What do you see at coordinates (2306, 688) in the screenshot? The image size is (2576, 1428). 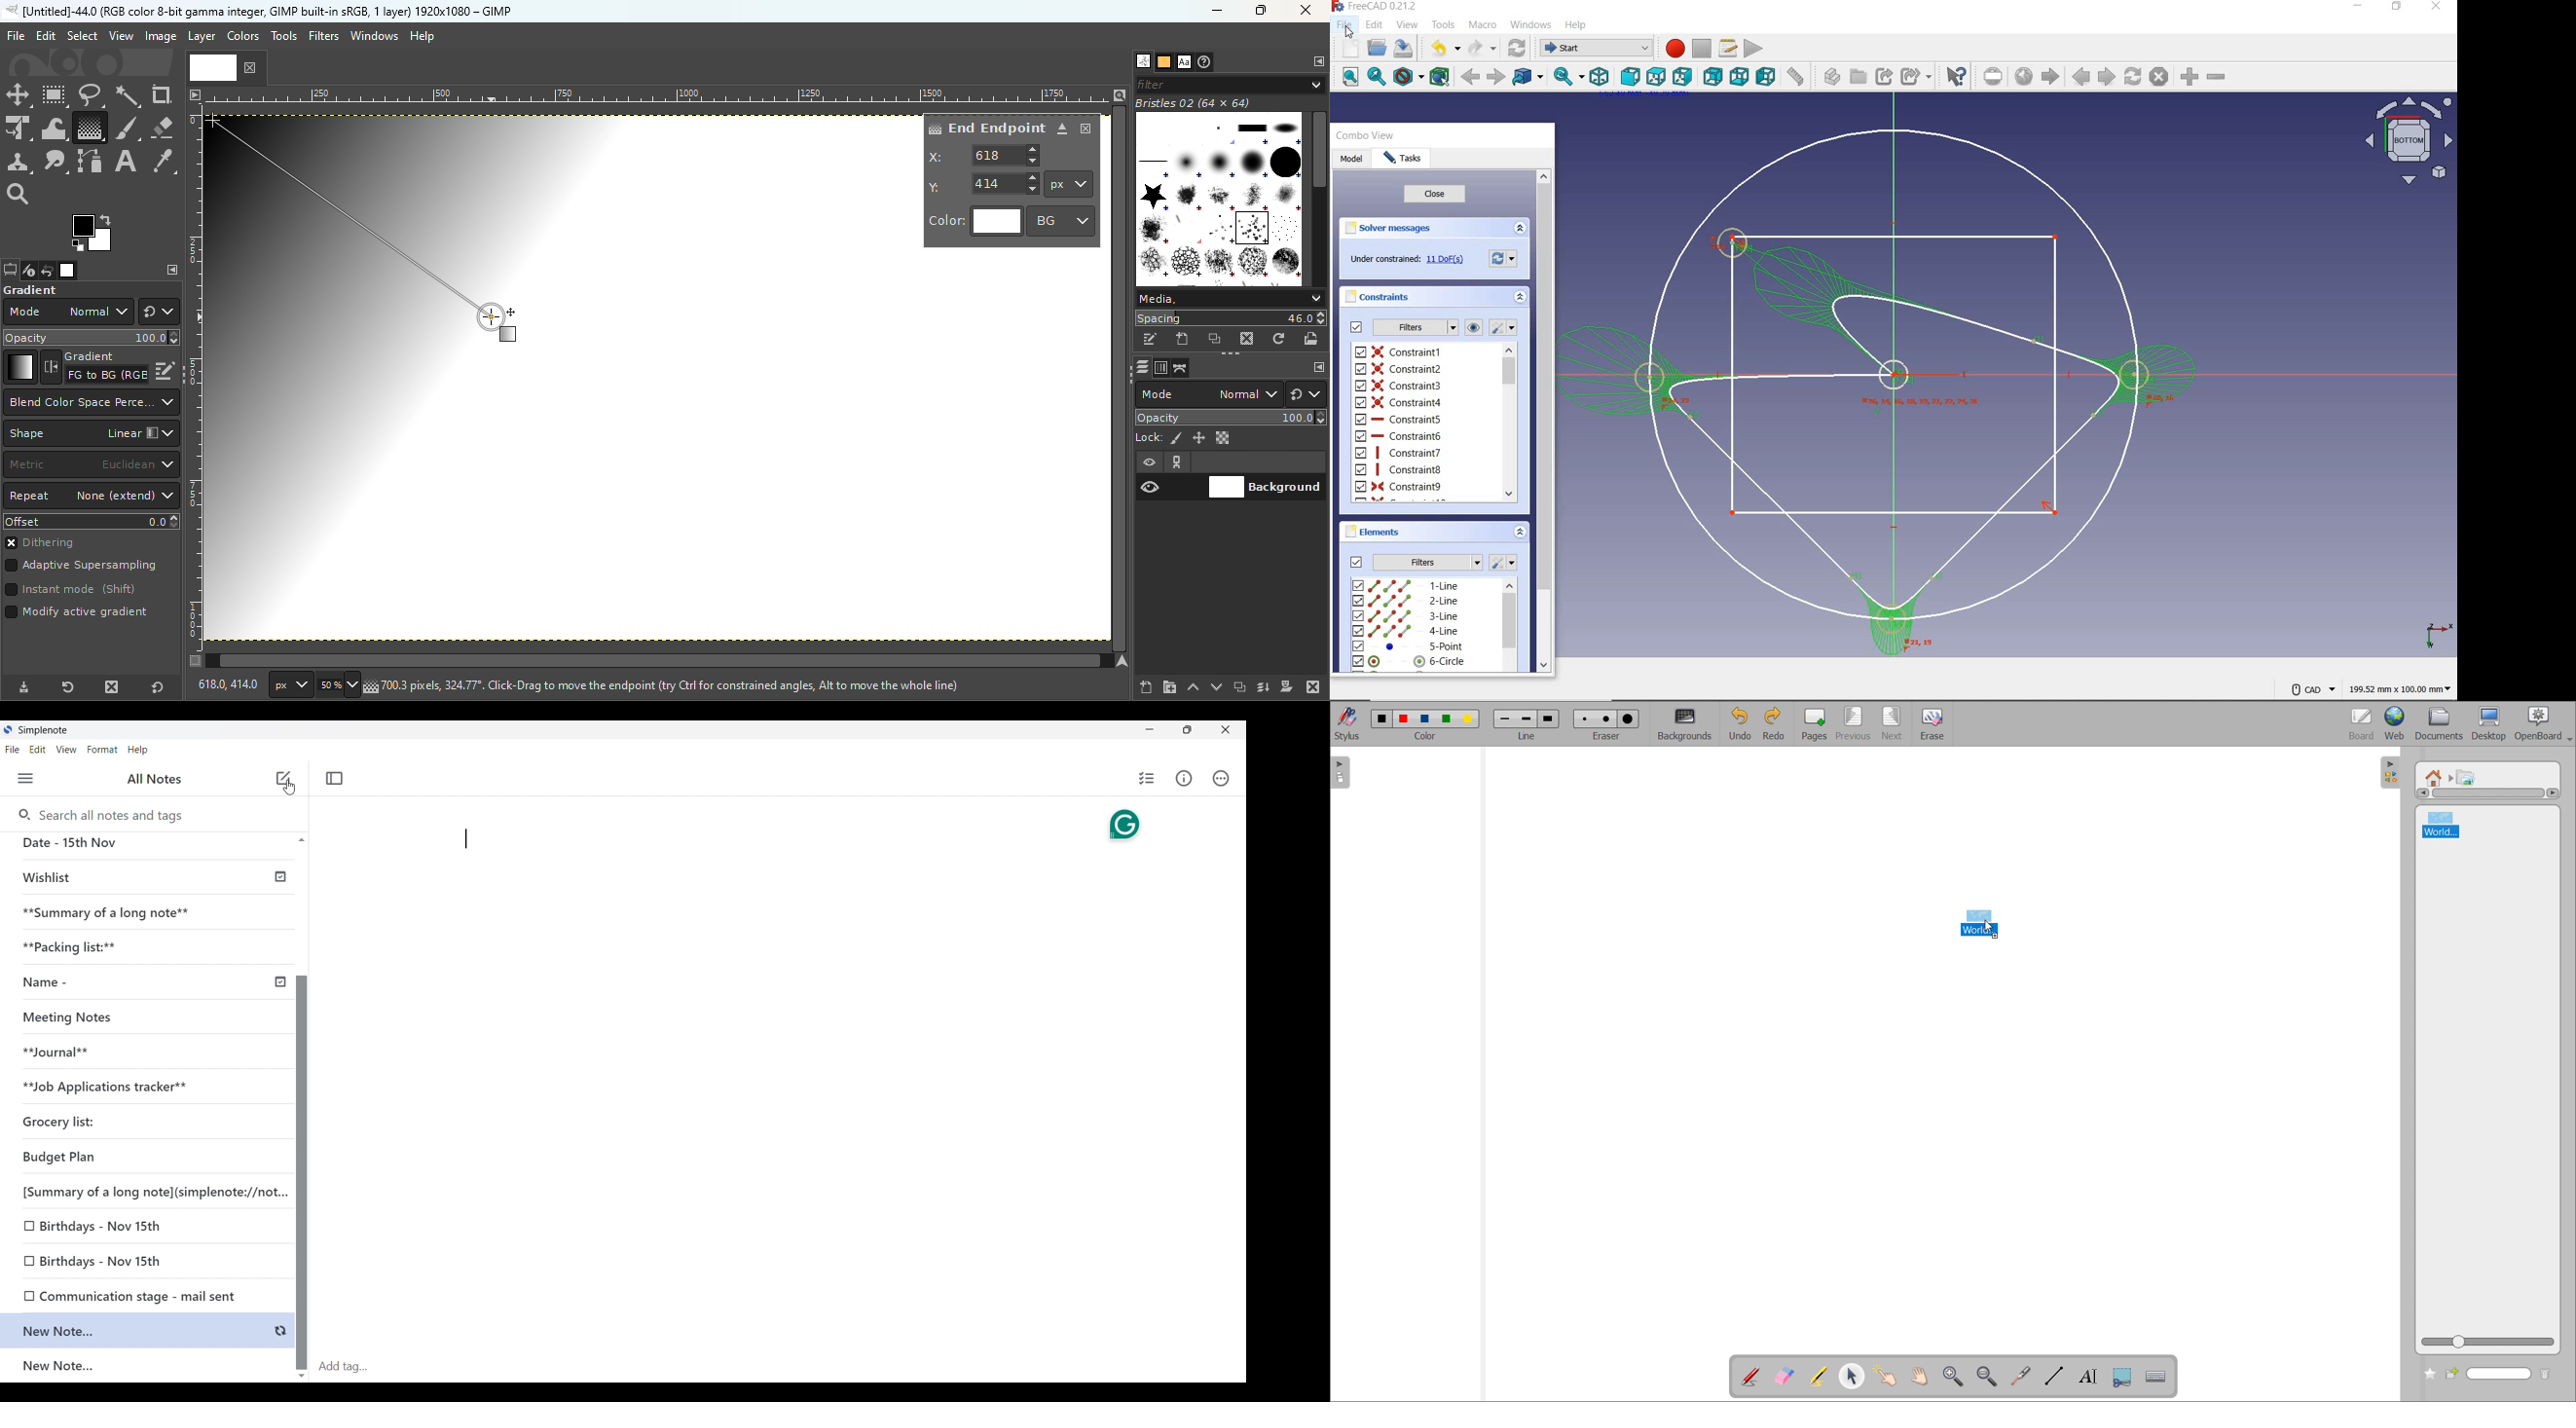 I see `CAD NAVIGATION STYLE` at bounding box center [2306, 688].